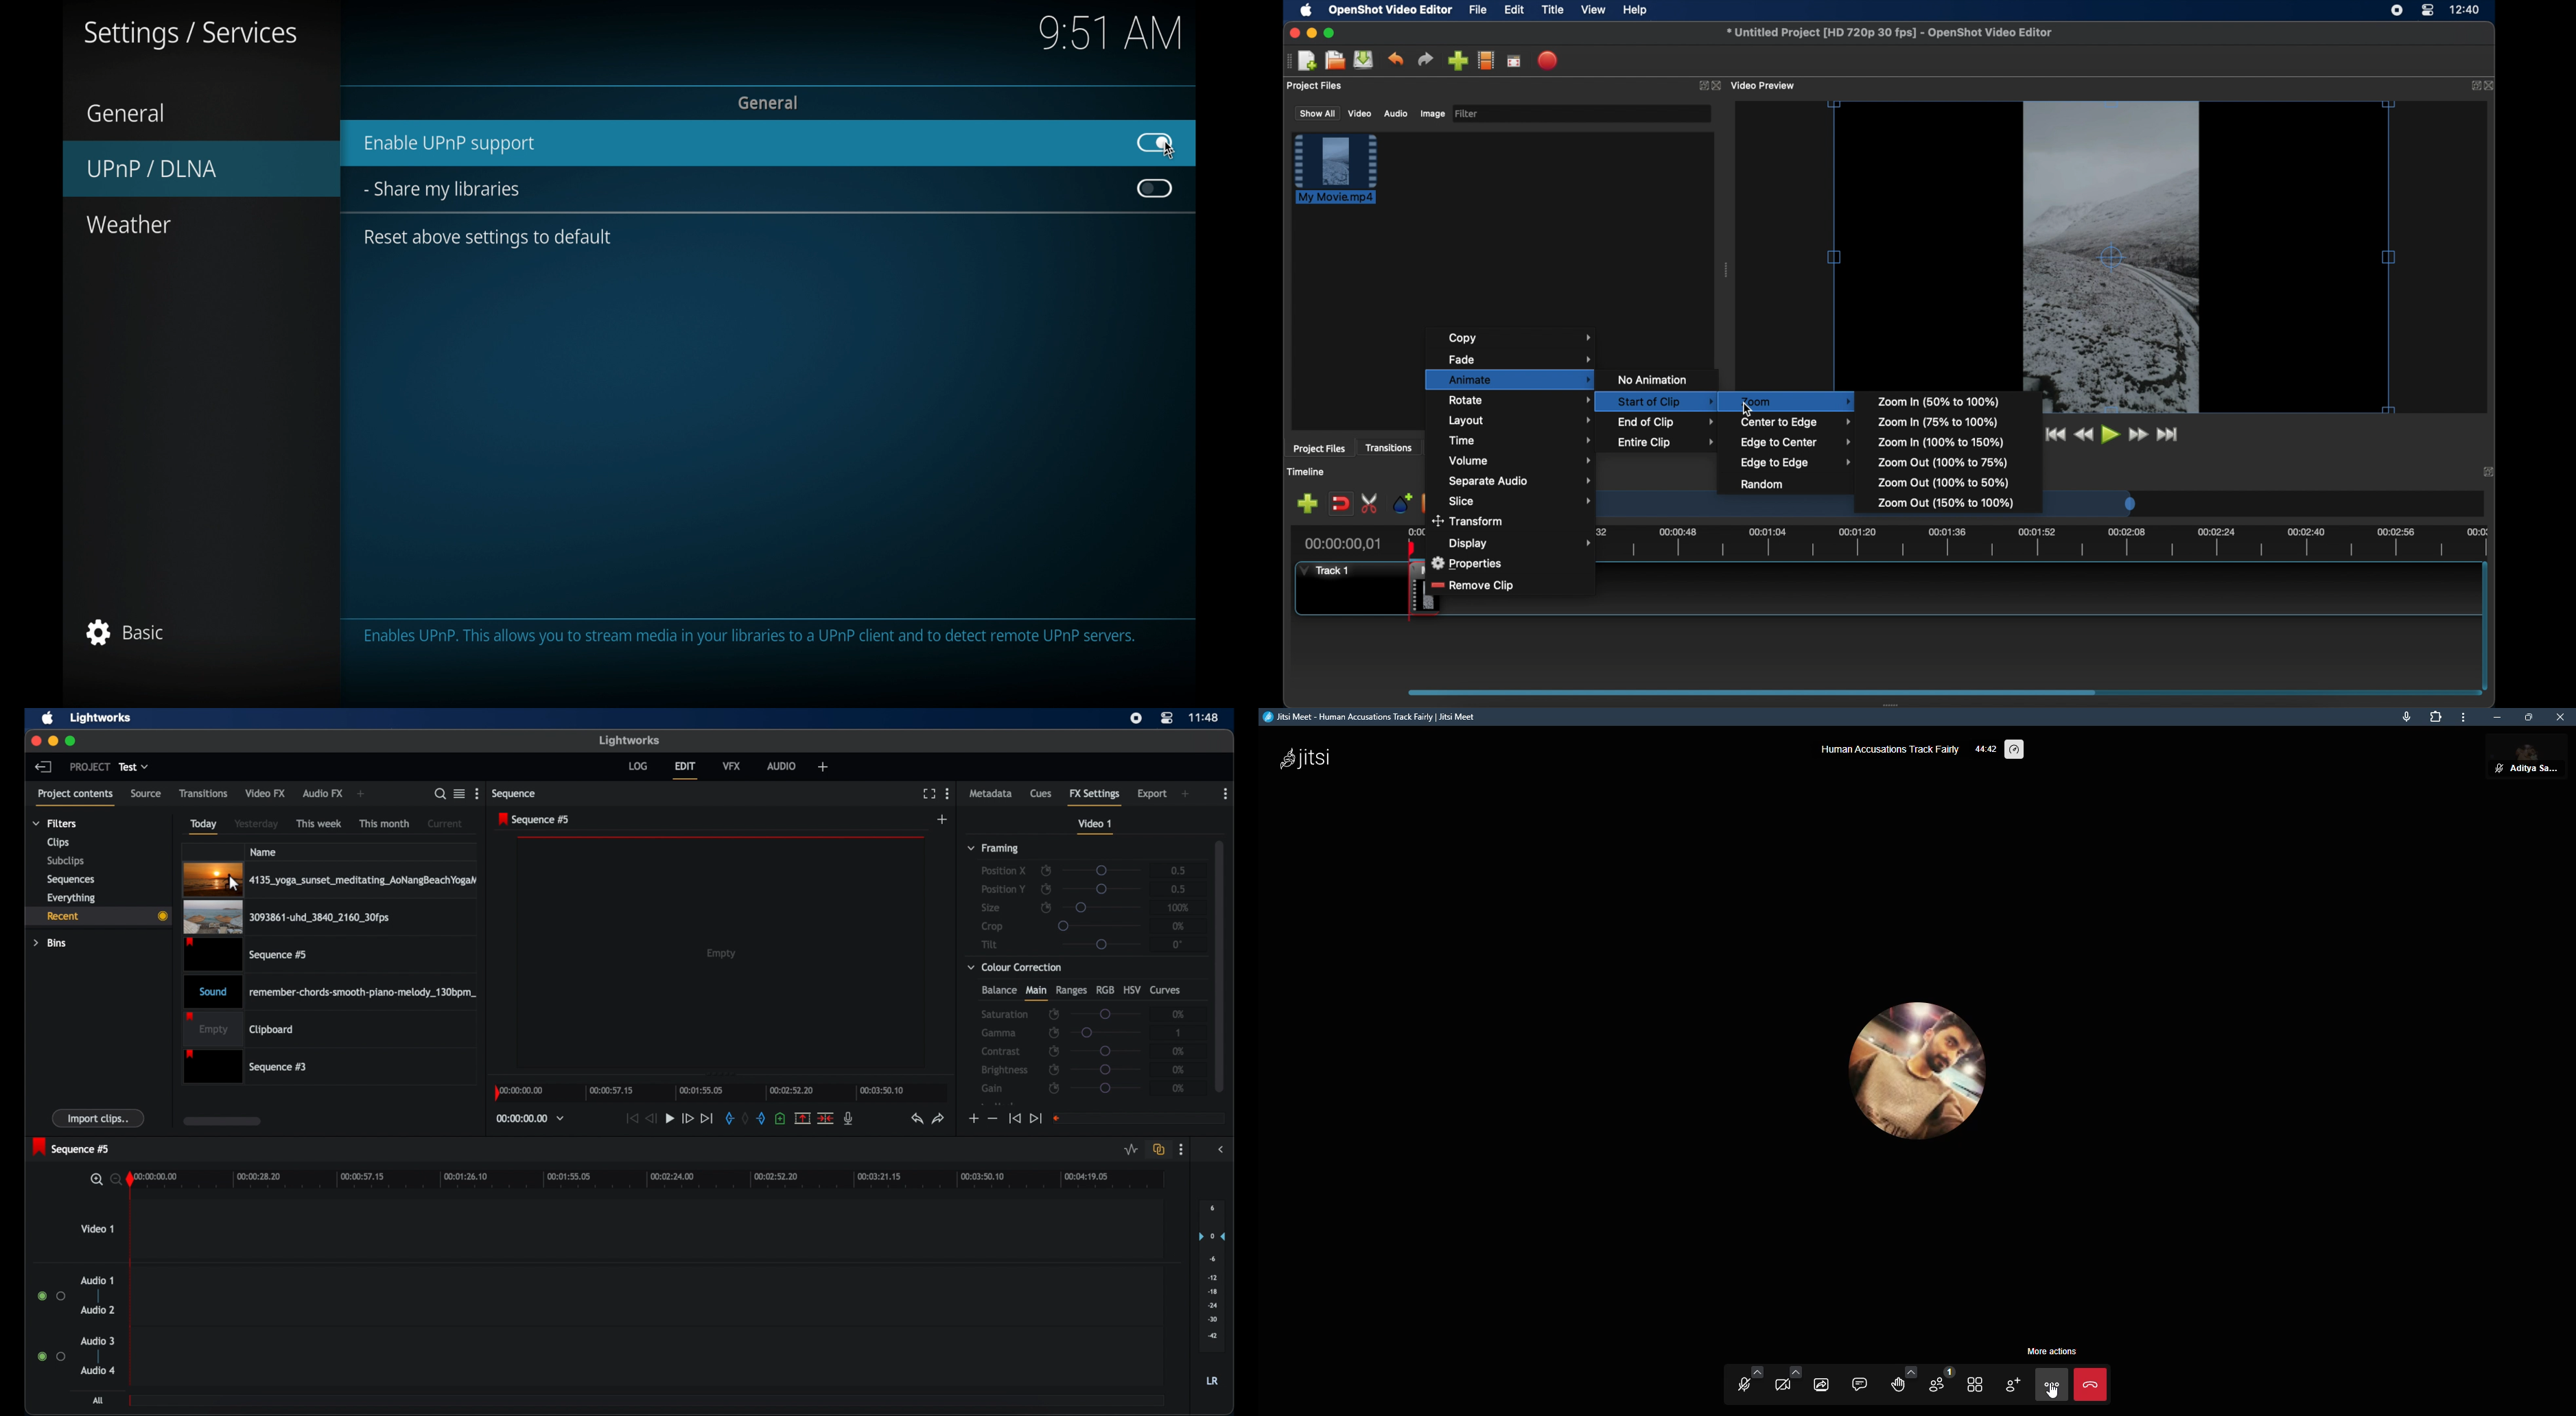  Describe the element at coordinates (71, 1147) in the screenshot. I see `sequence 5` at that location.